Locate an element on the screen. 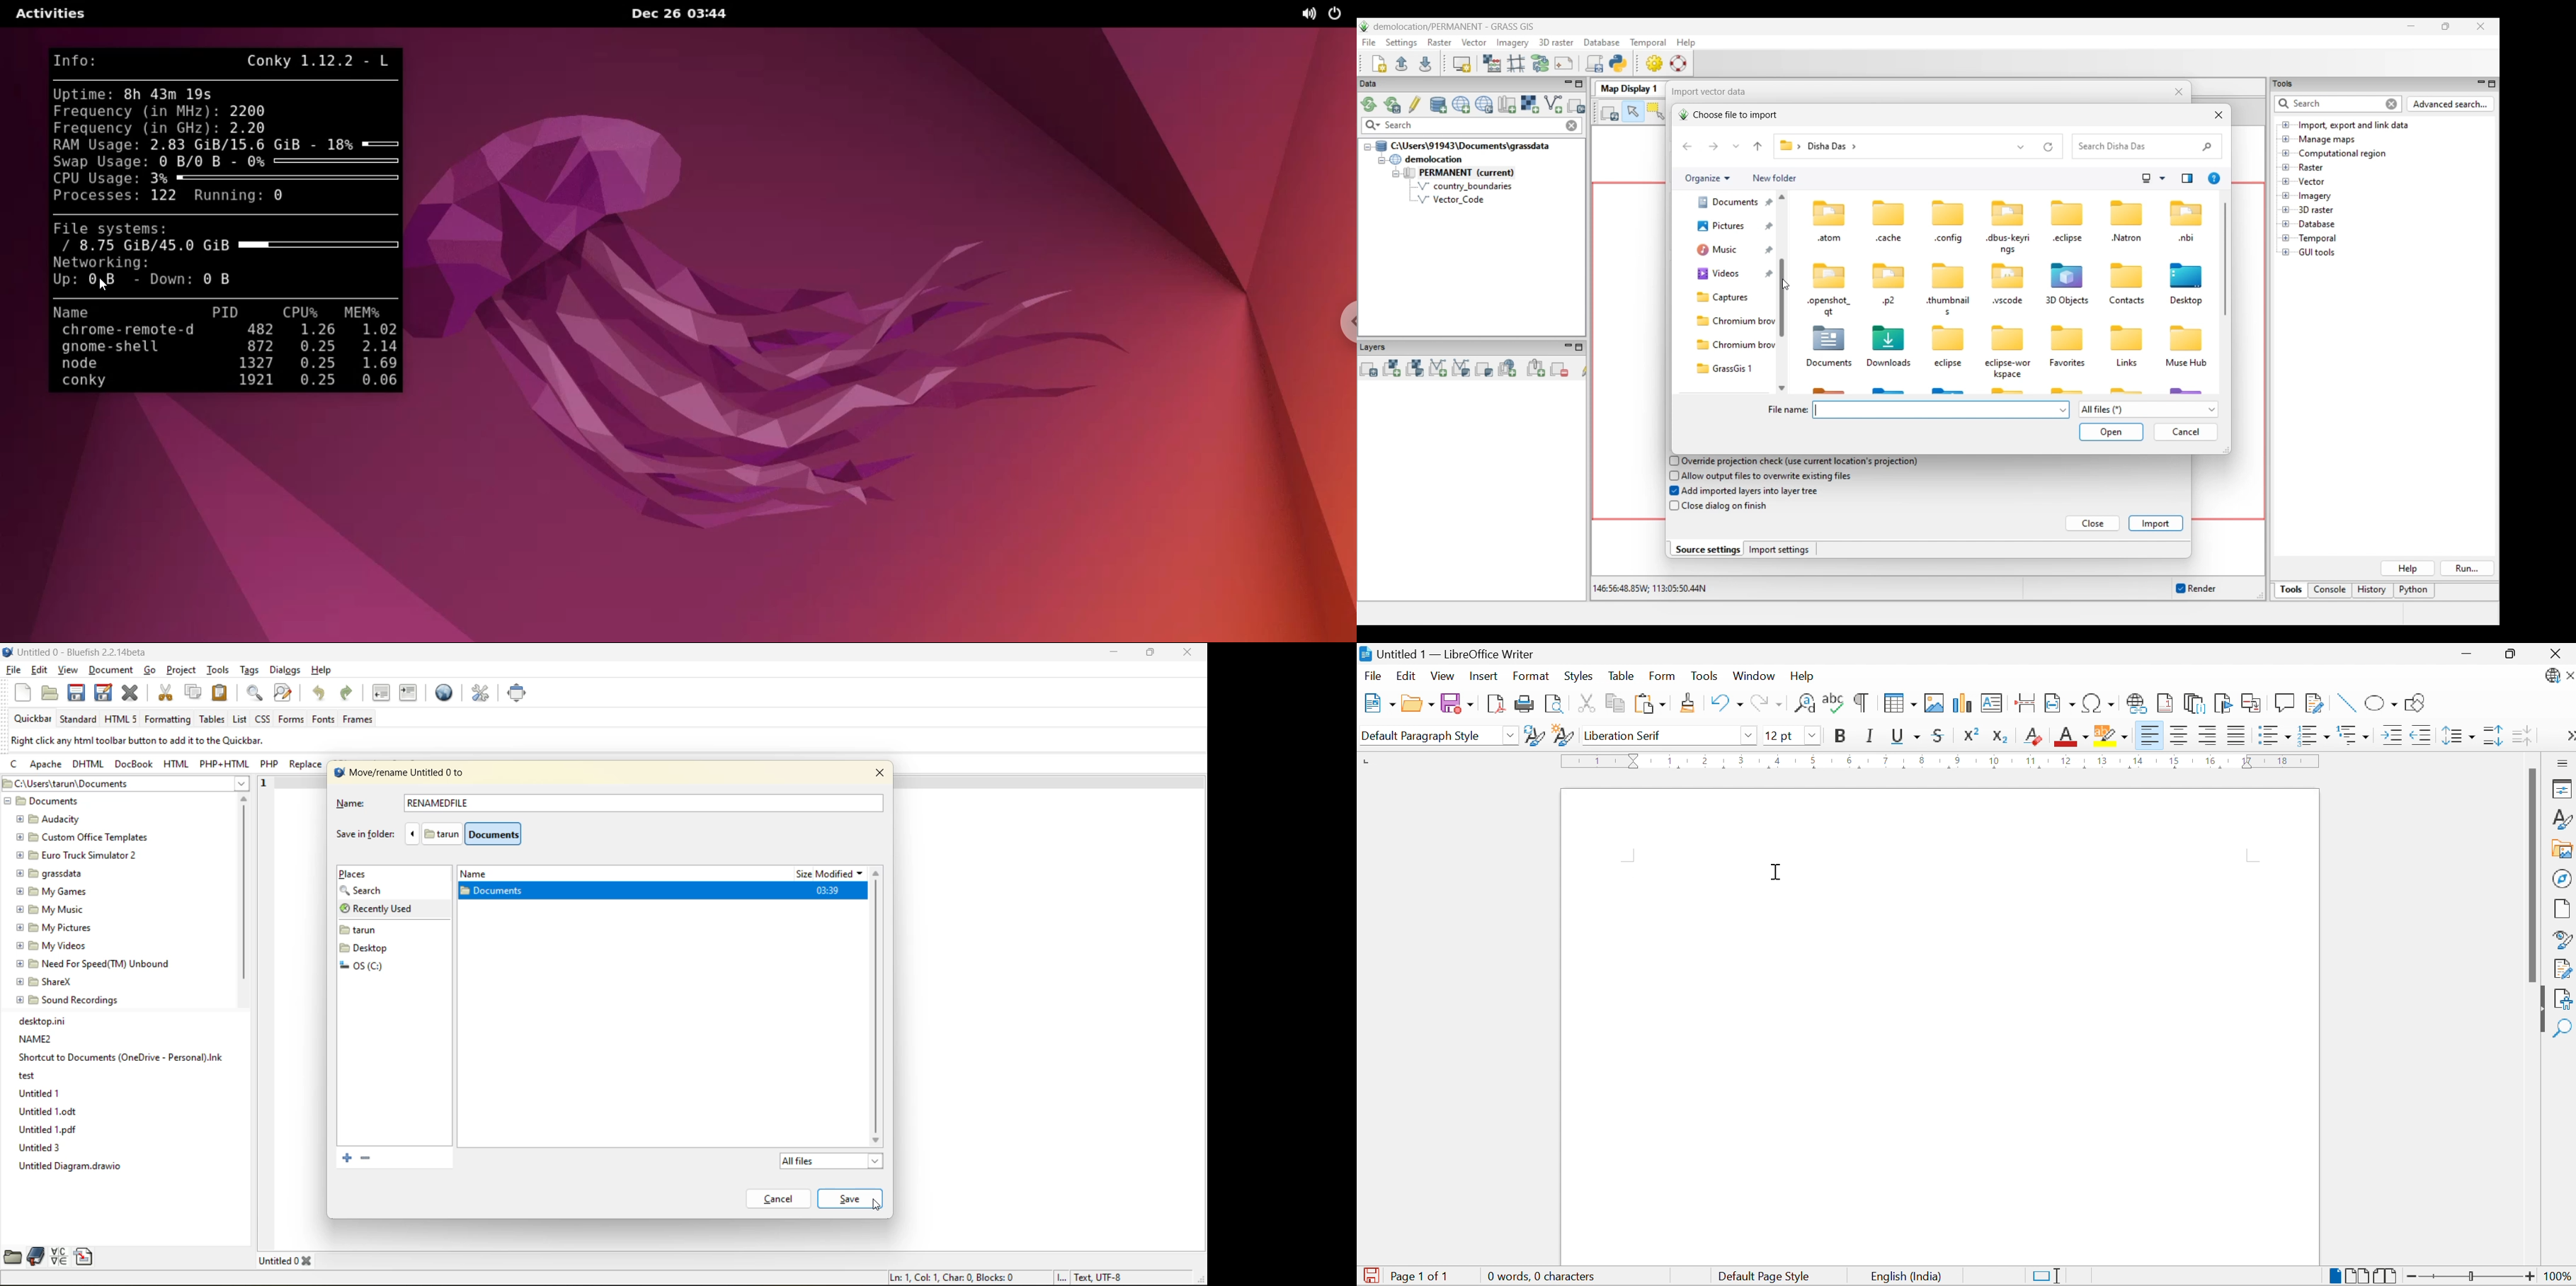 The width and height of the screenshot is (2576, 1288). Minimize is located at coordinates (2462, 654).